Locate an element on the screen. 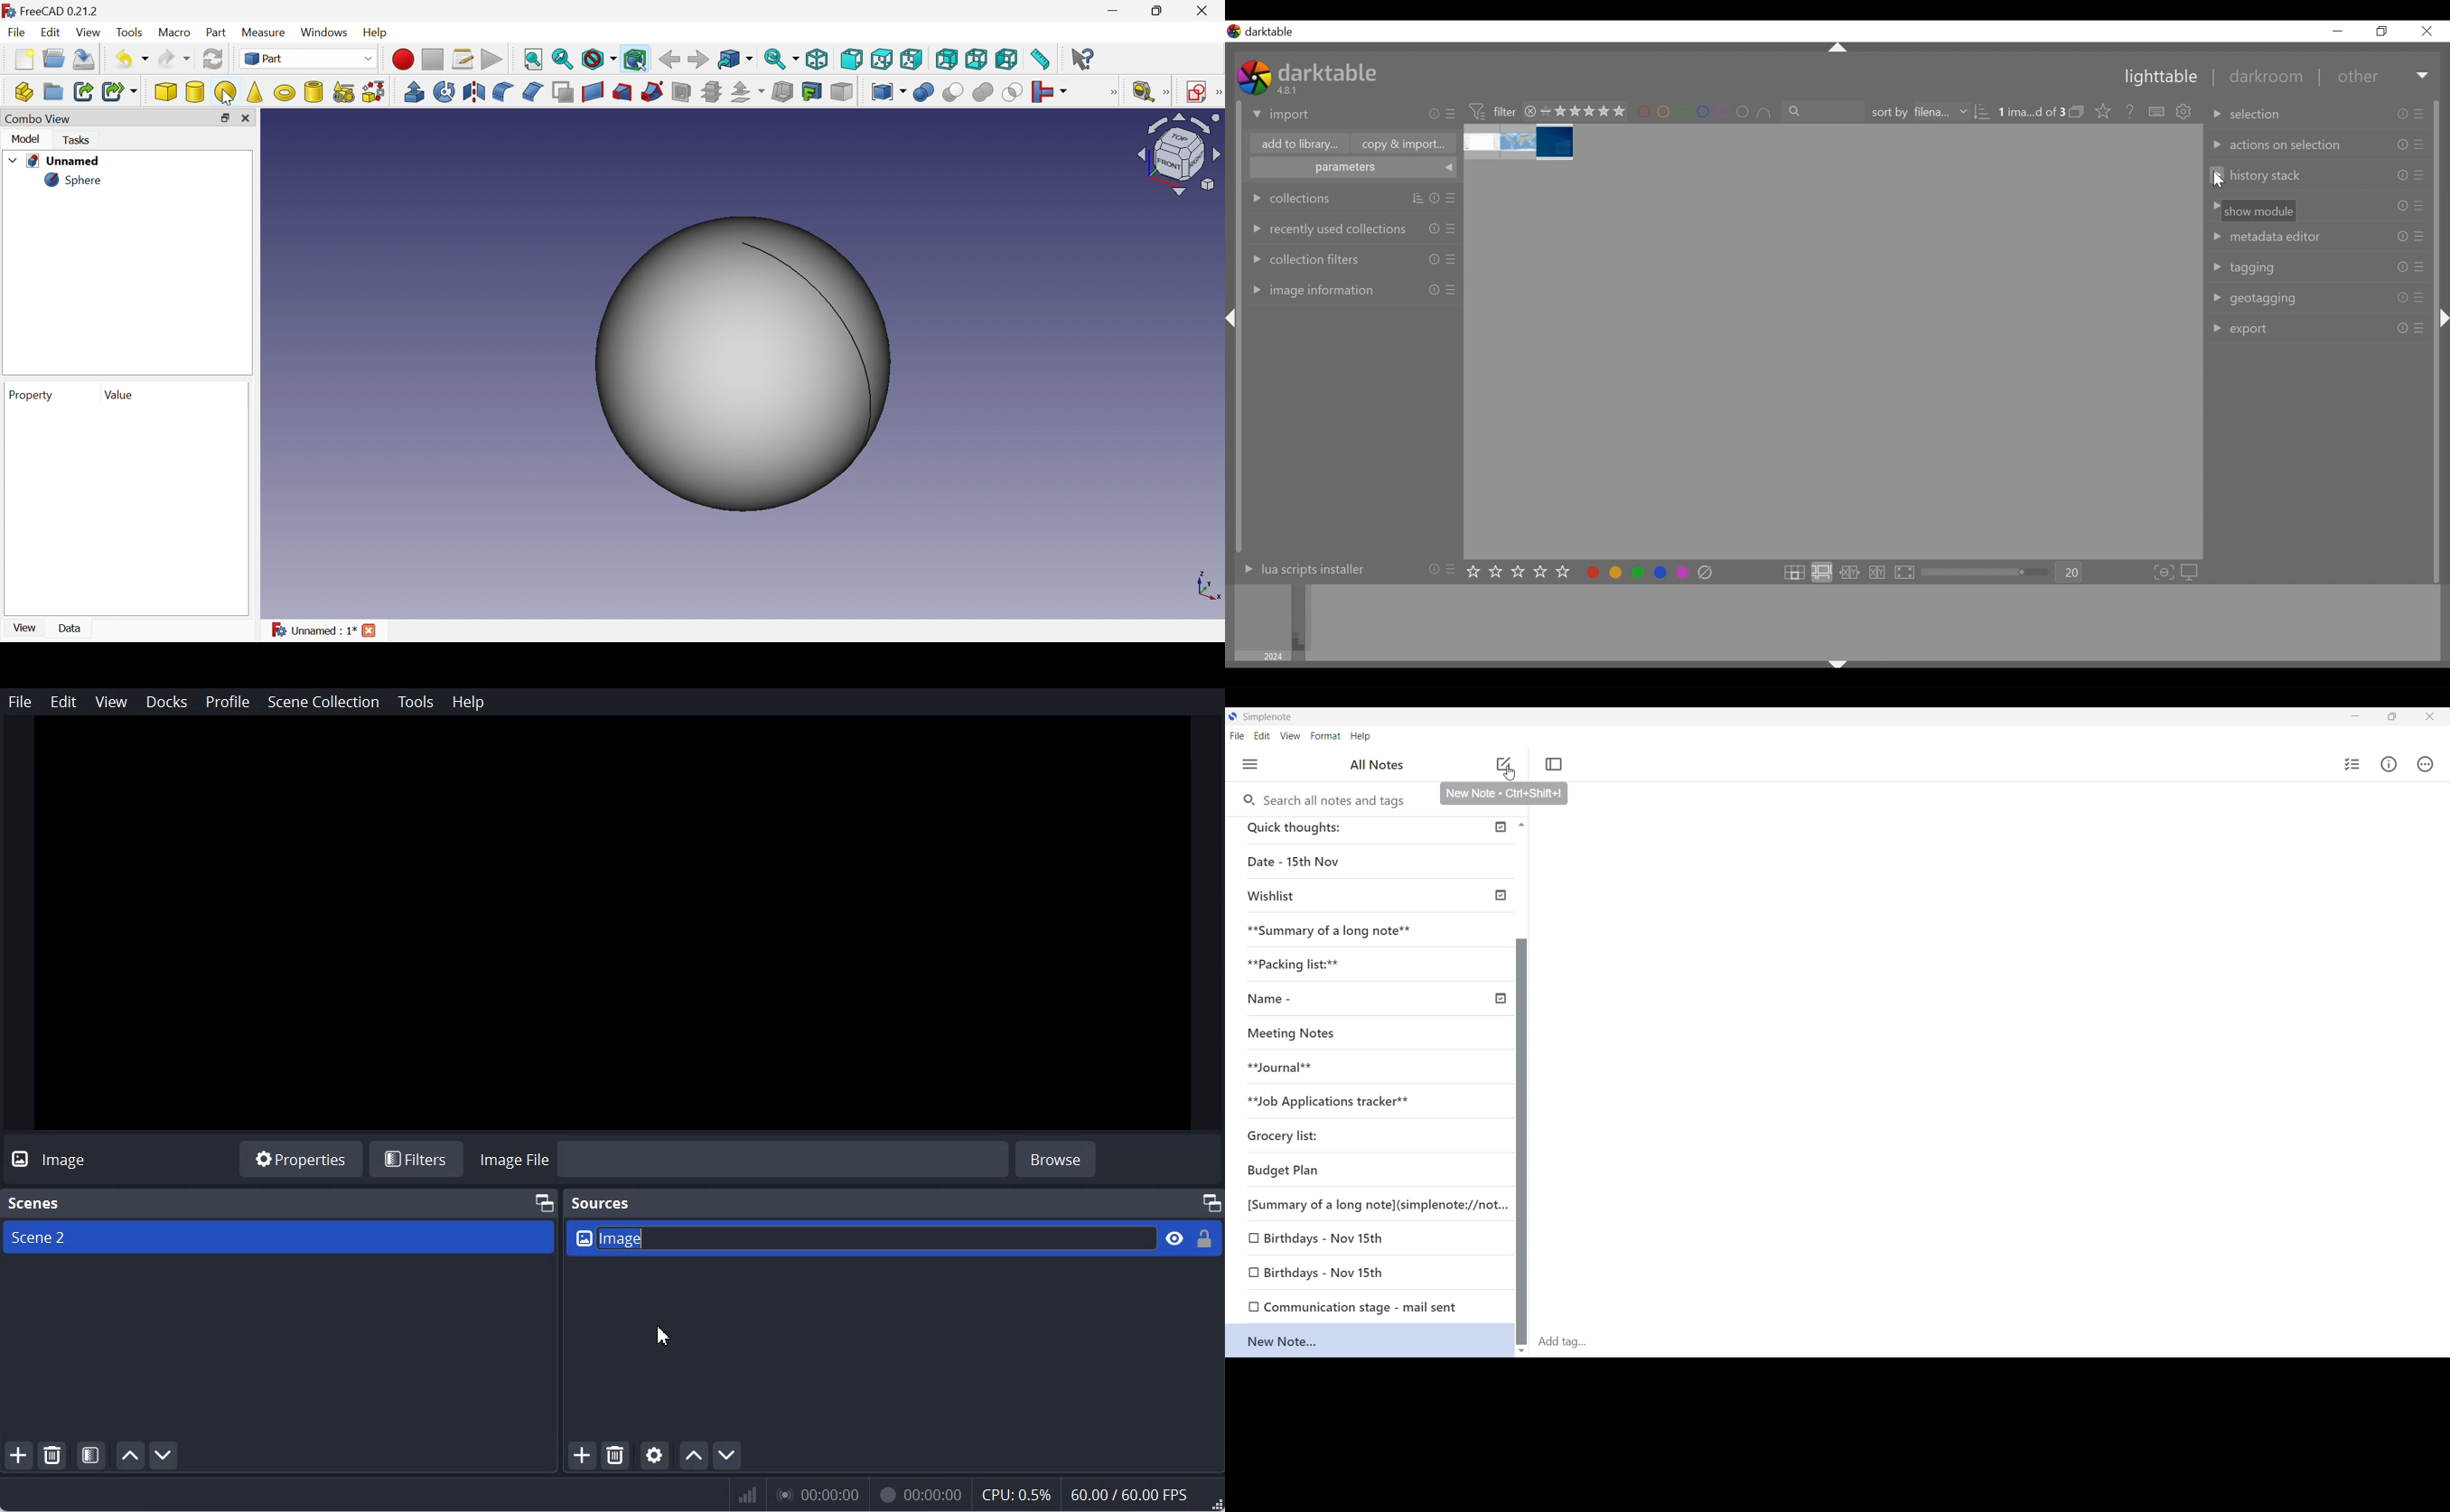 The height and width of the screenshot is (1512, 2464). filter is located at coordinates (1492, 110).